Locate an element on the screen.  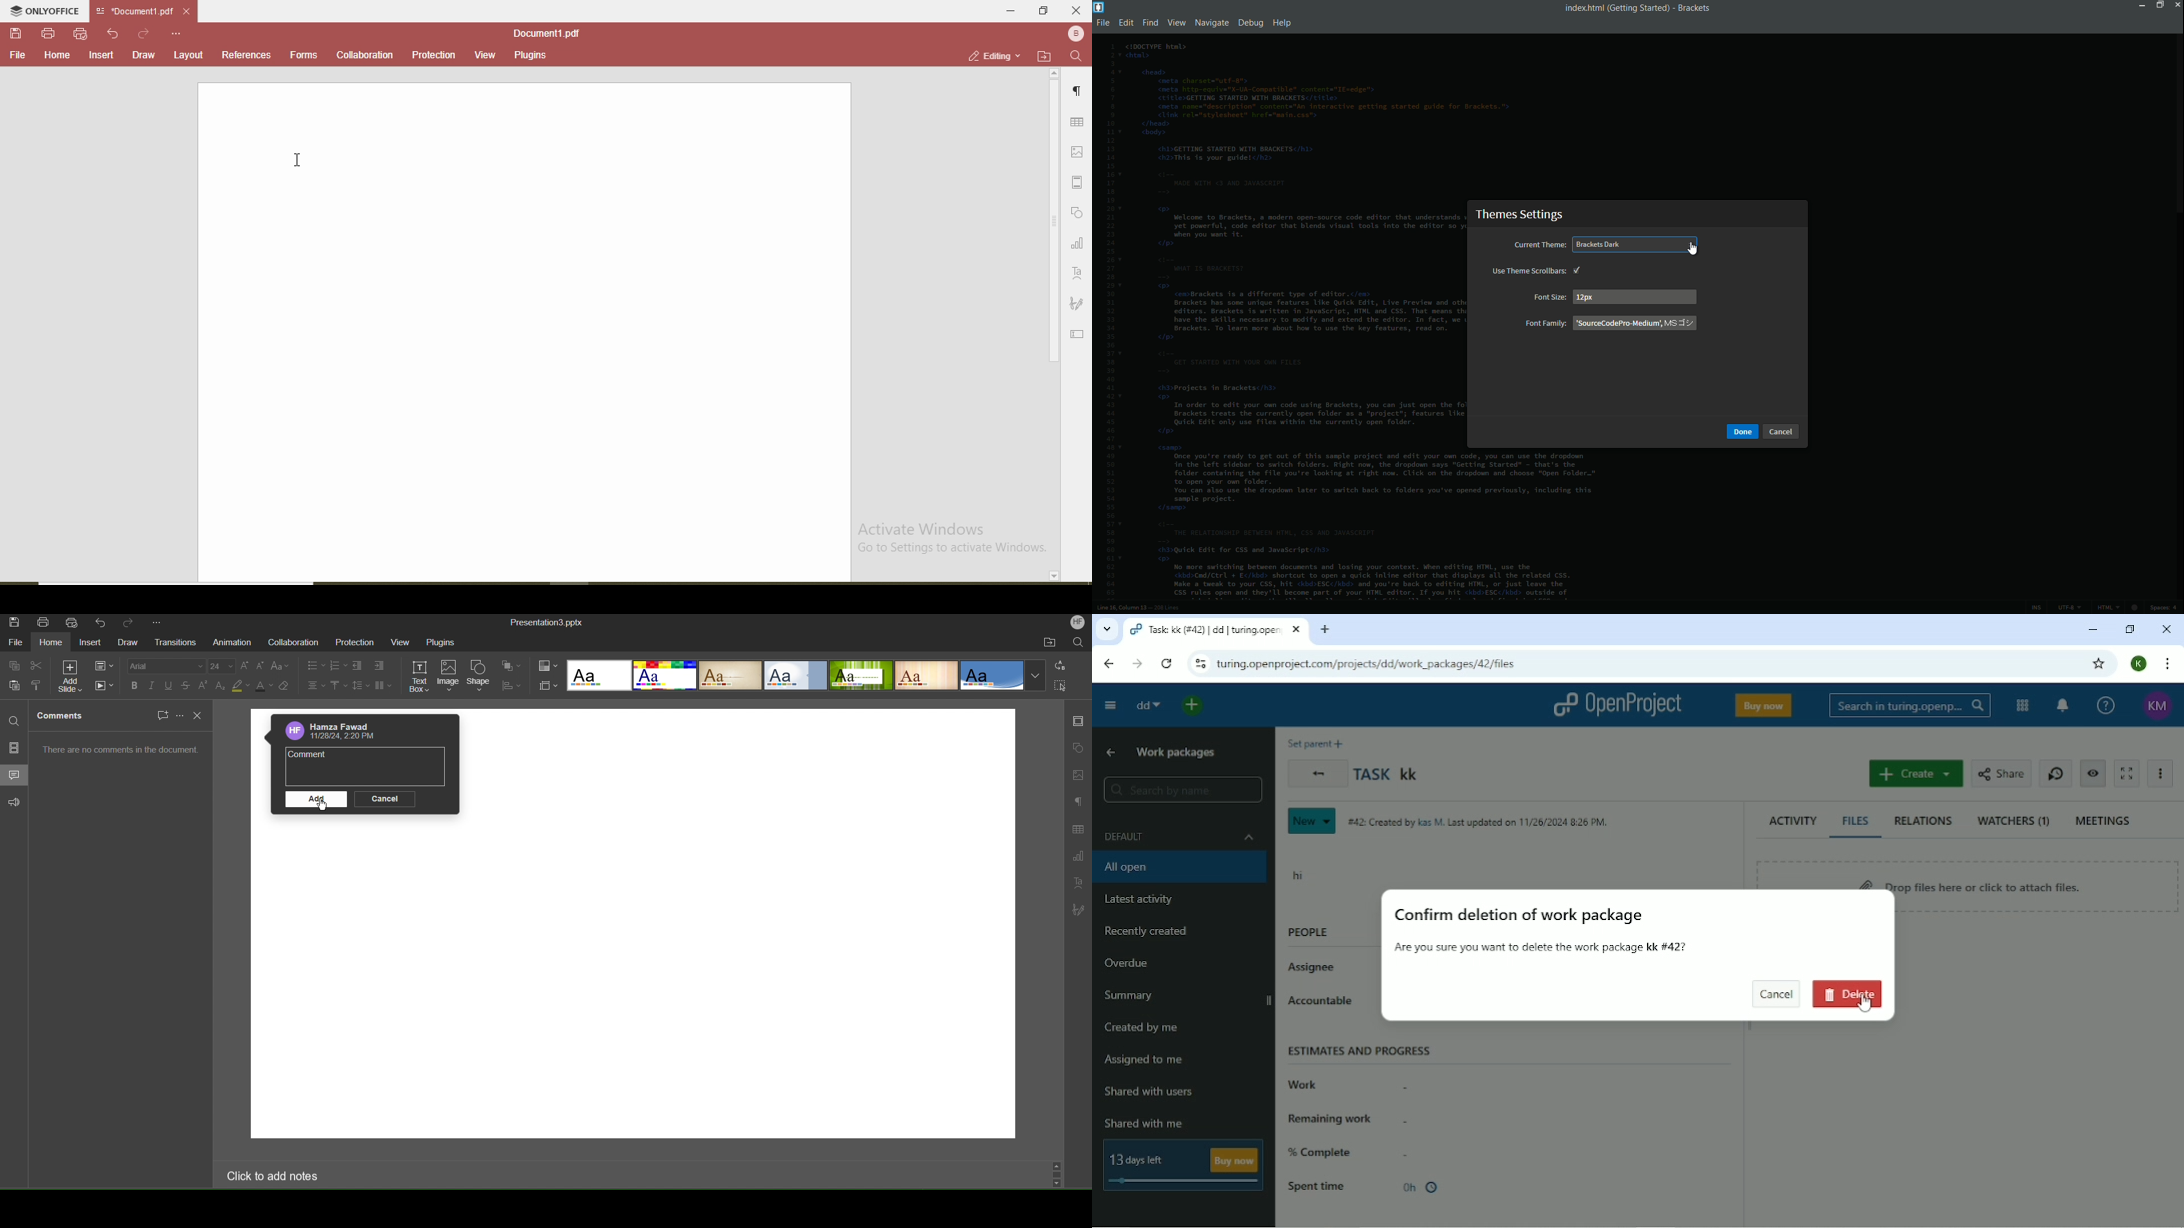
Line Spacing is located at coordinates (361, 686).